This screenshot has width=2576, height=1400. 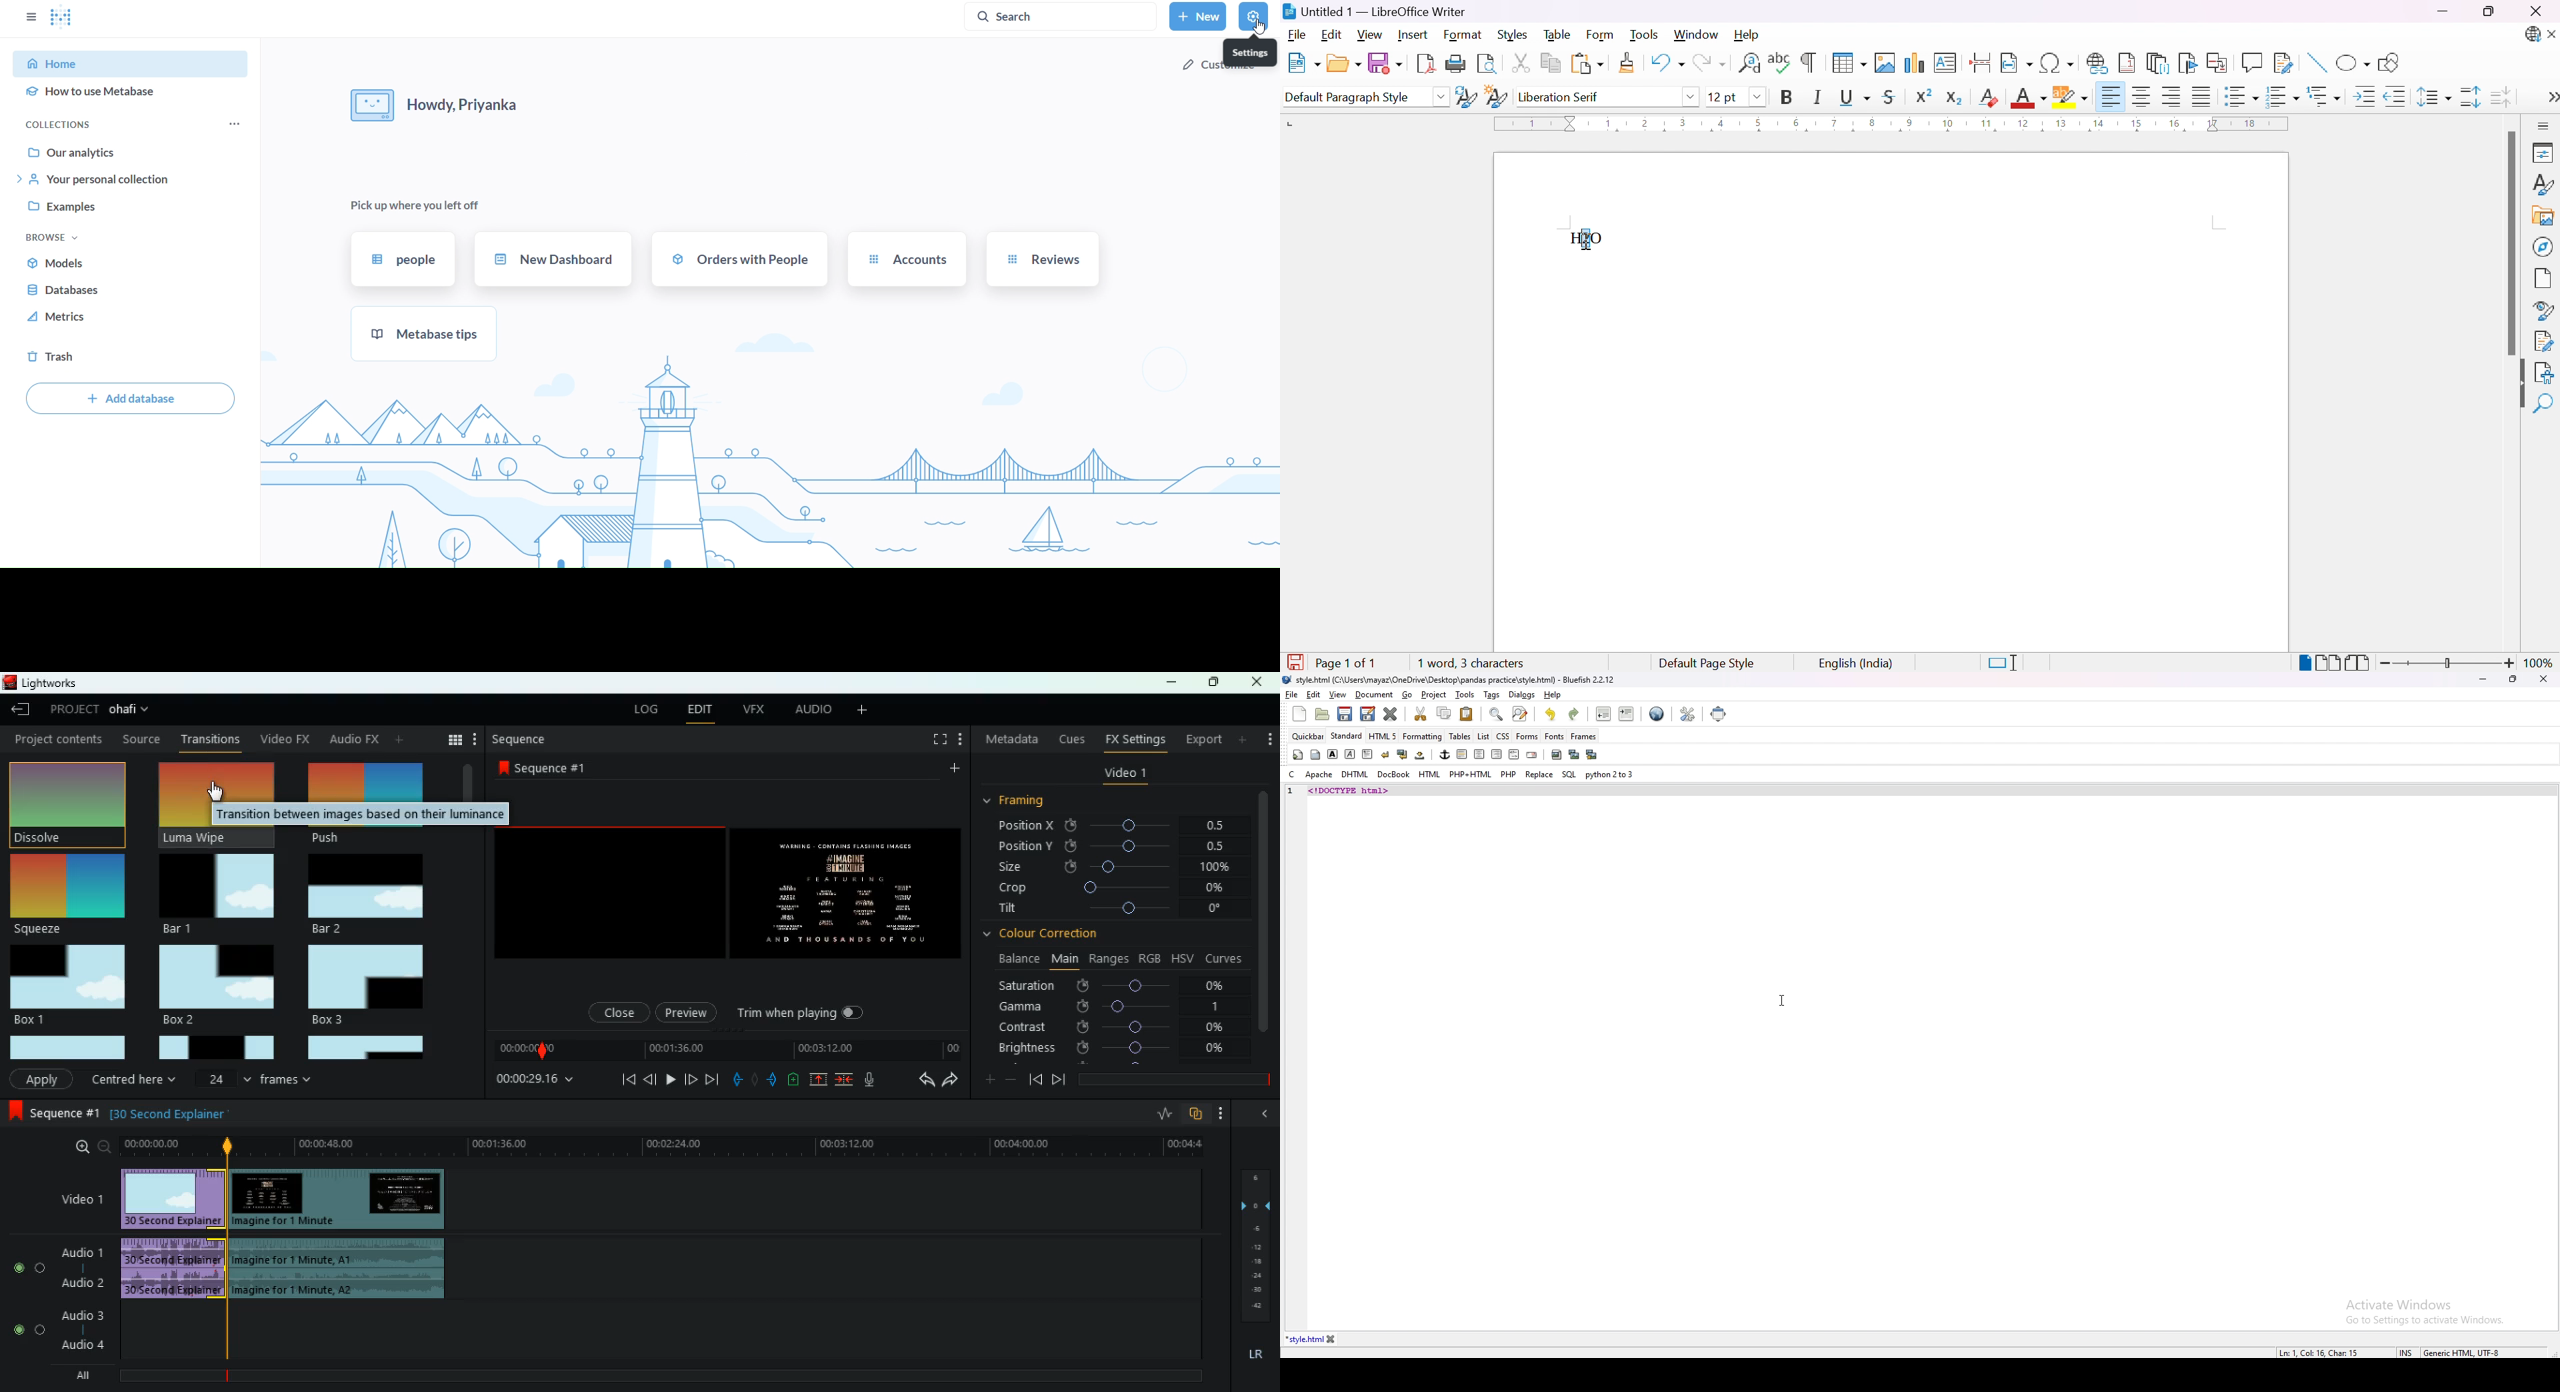 I want to click on php, so click(x=1509, y=774).